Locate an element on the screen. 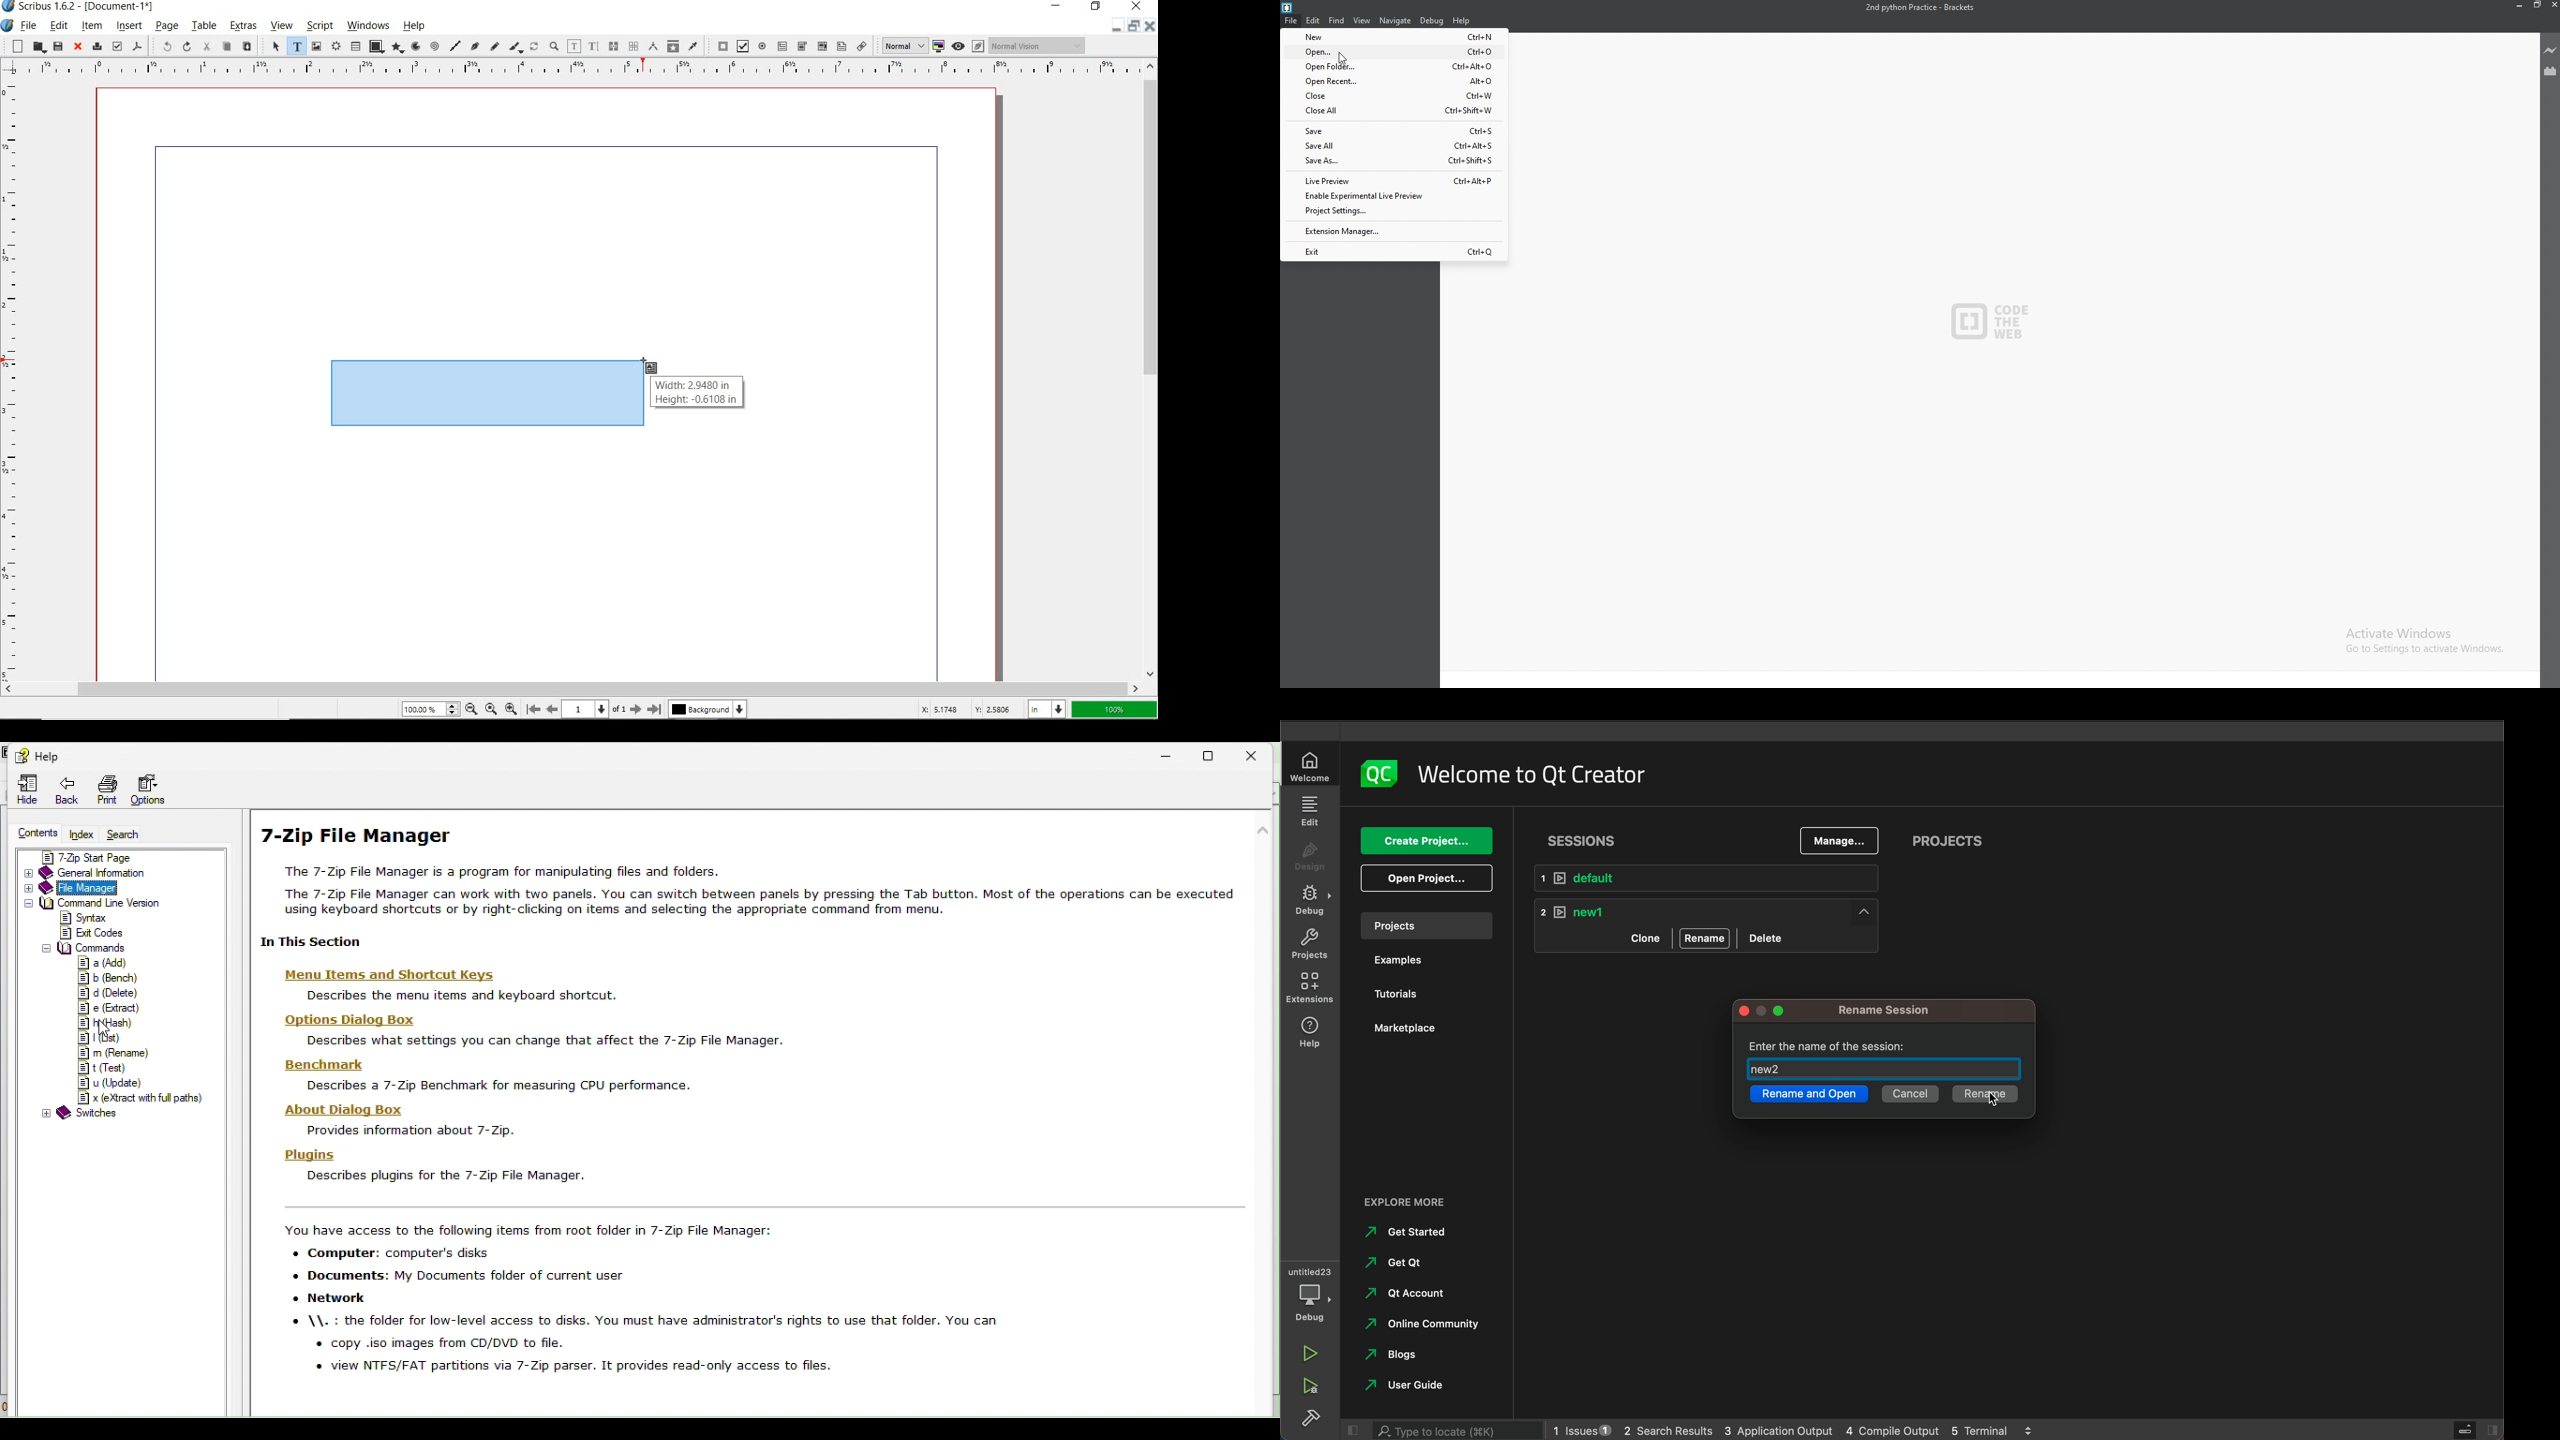  design is located at coordinates (1310, 859).